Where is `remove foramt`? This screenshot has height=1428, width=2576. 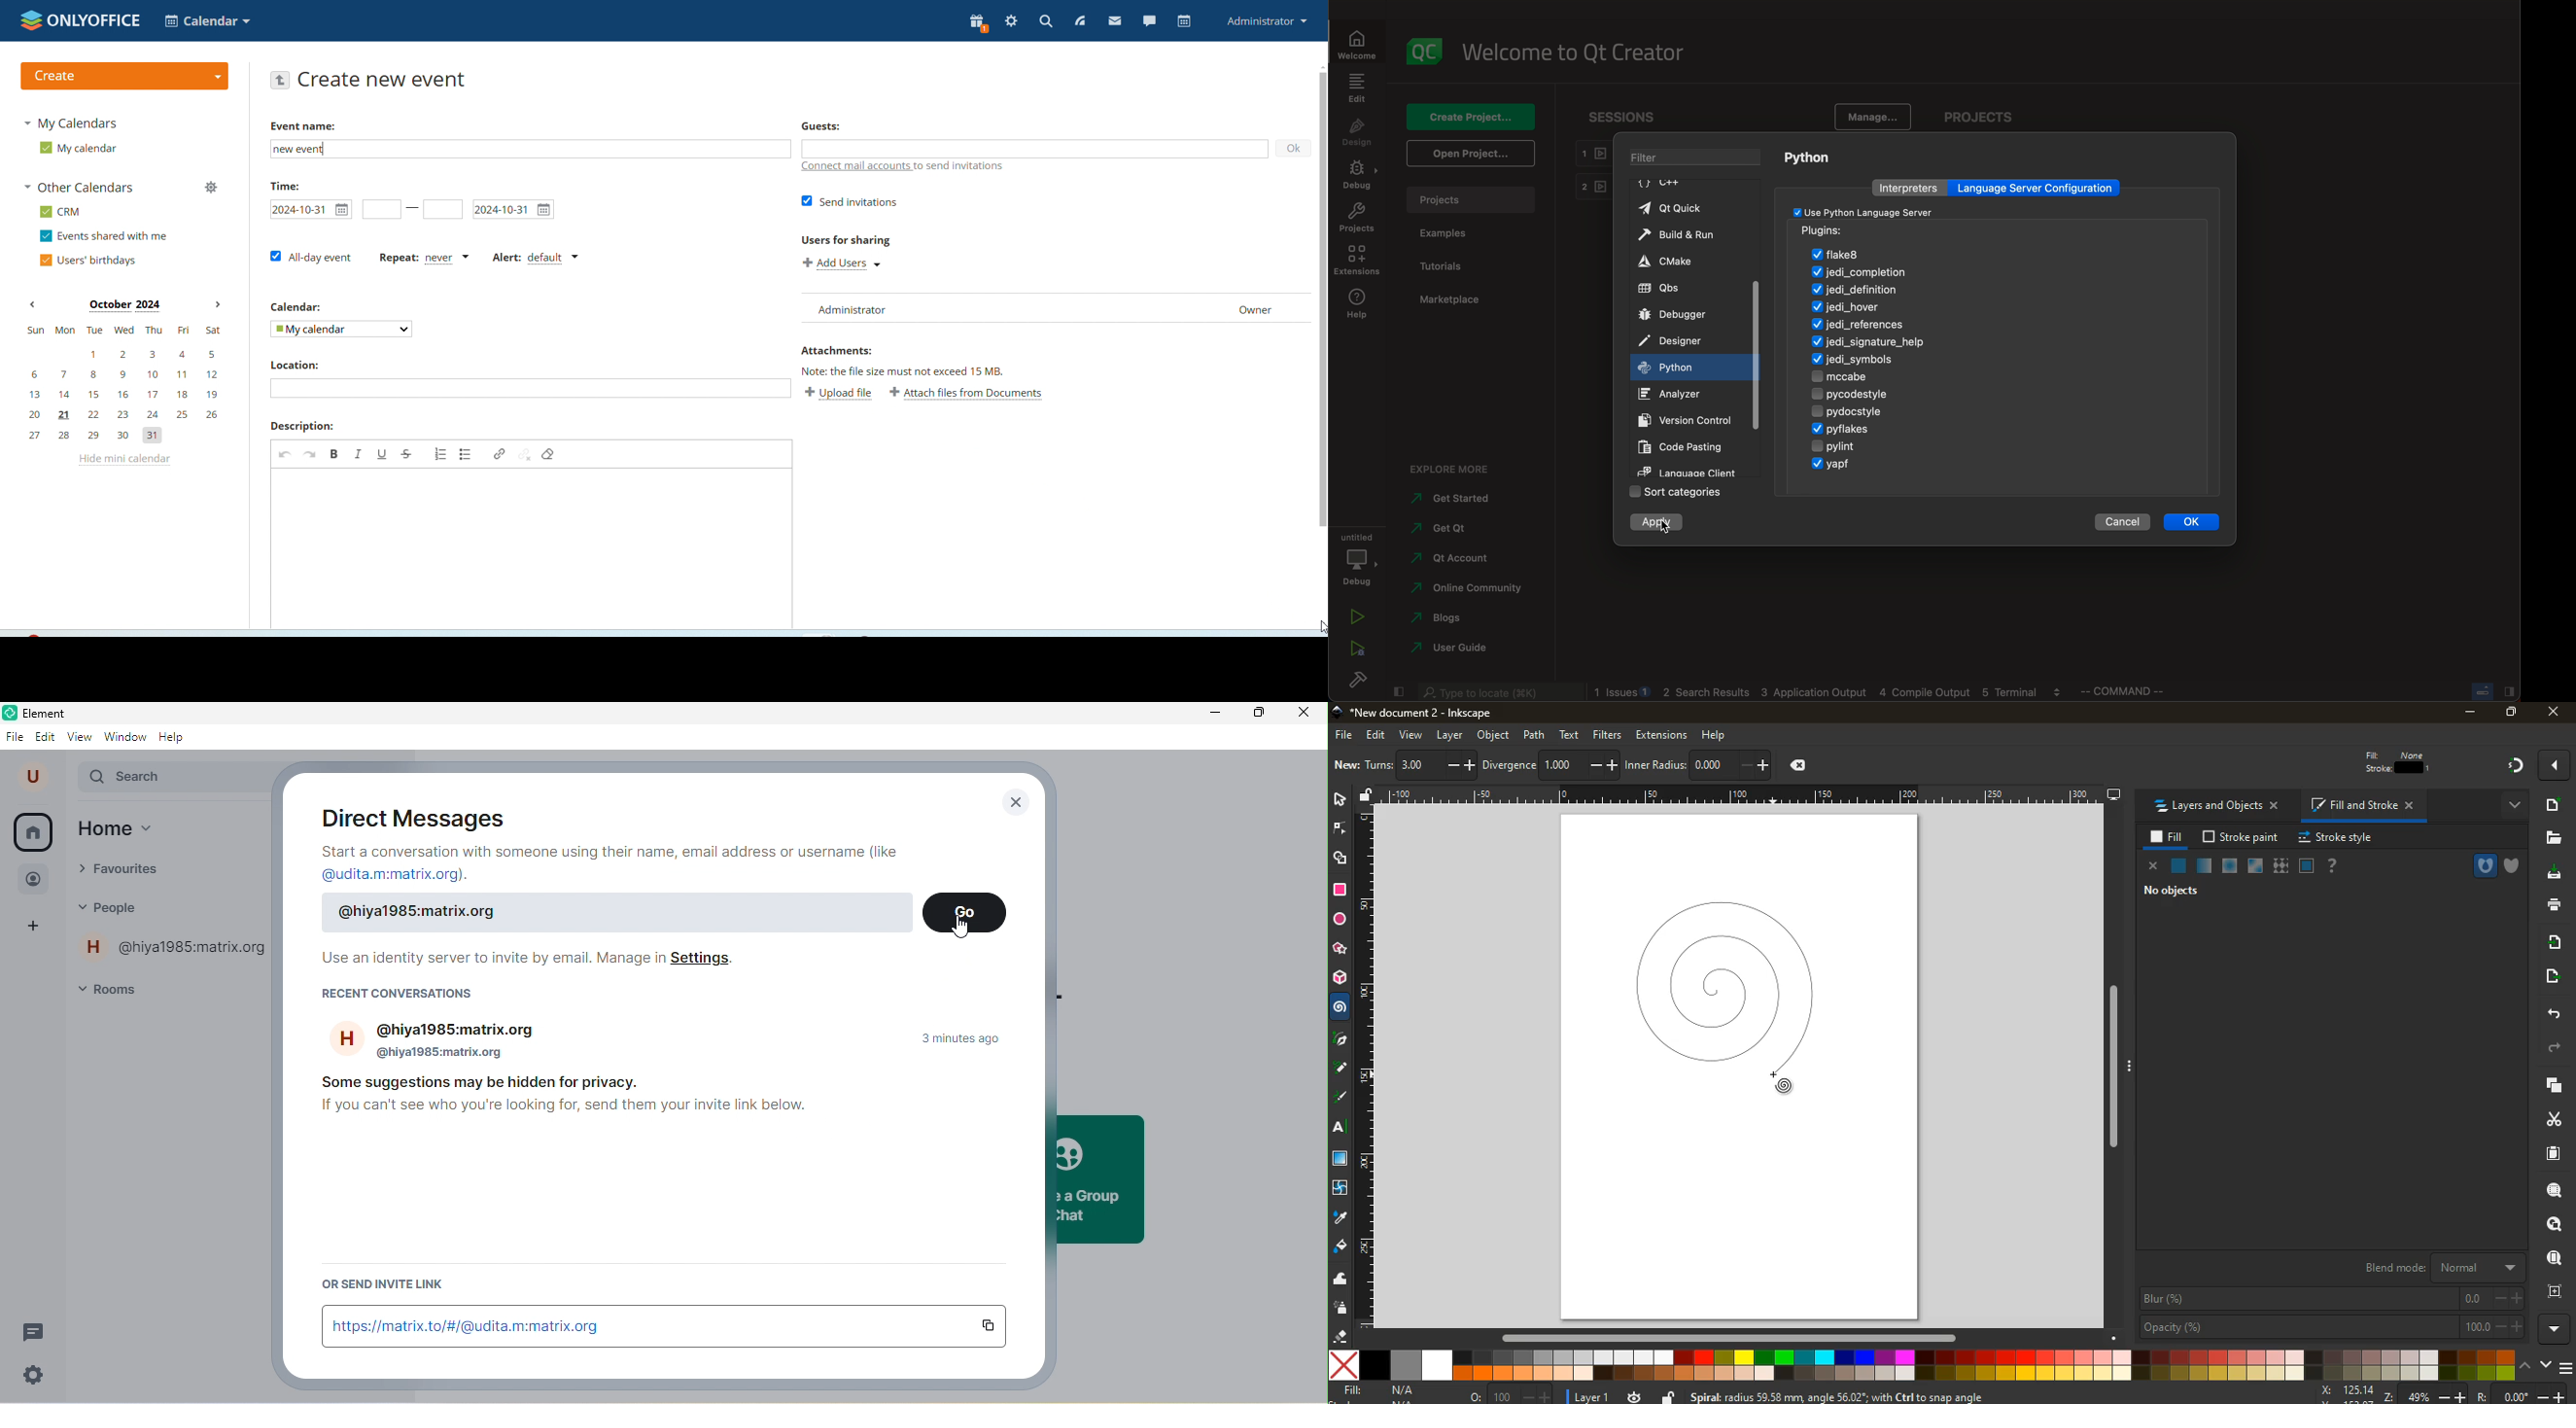
remove foramt is located at coordinates (551, 456).